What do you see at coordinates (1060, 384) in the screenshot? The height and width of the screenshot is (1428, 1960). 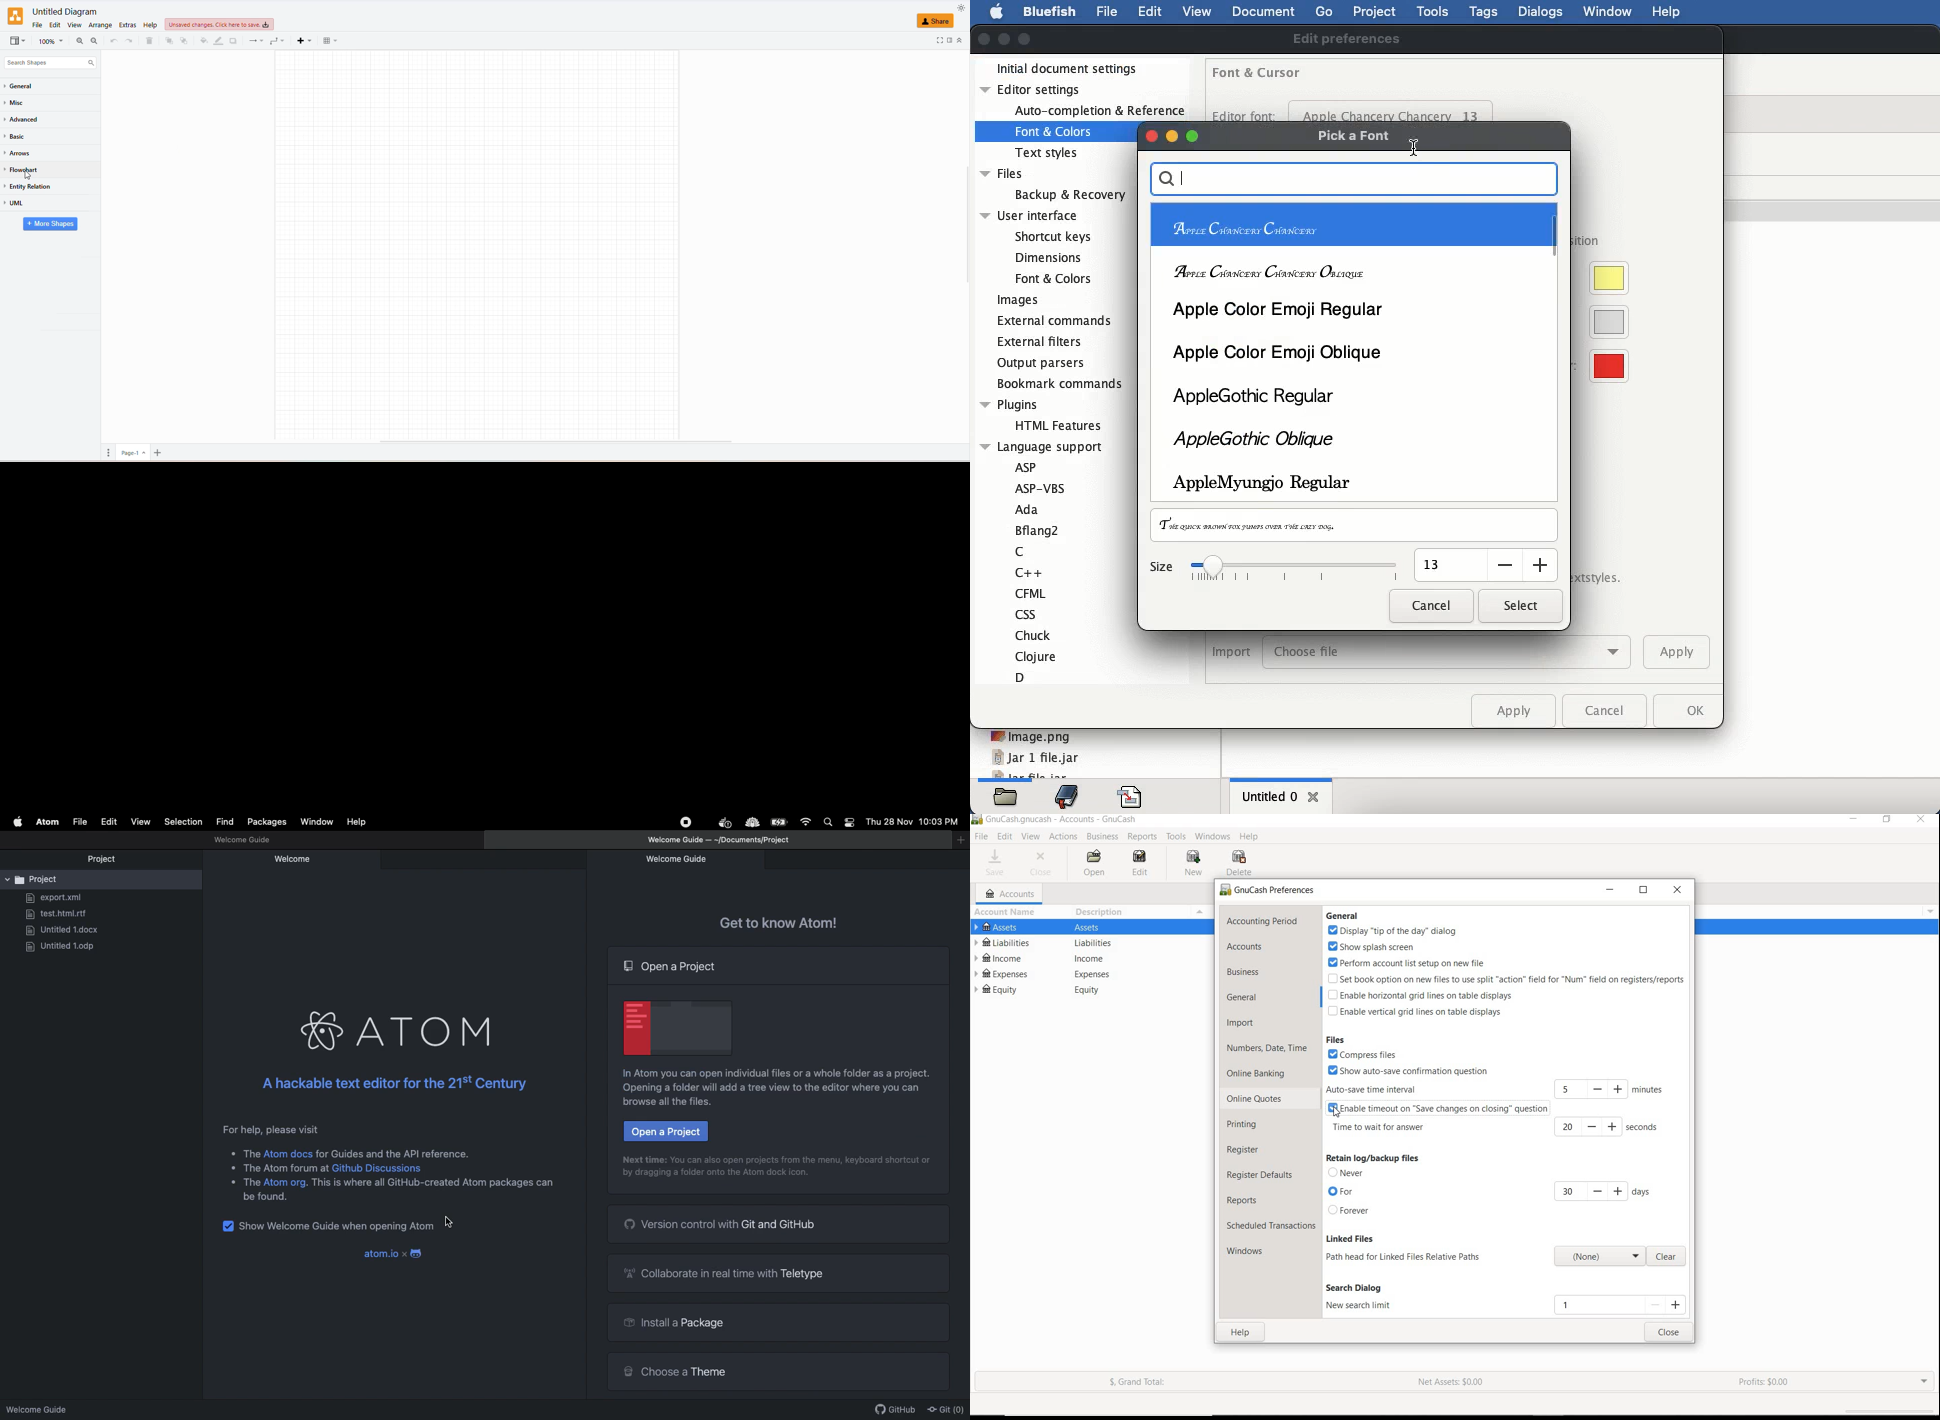 I see `bookmark commands` at bounding box center [1060, 384].